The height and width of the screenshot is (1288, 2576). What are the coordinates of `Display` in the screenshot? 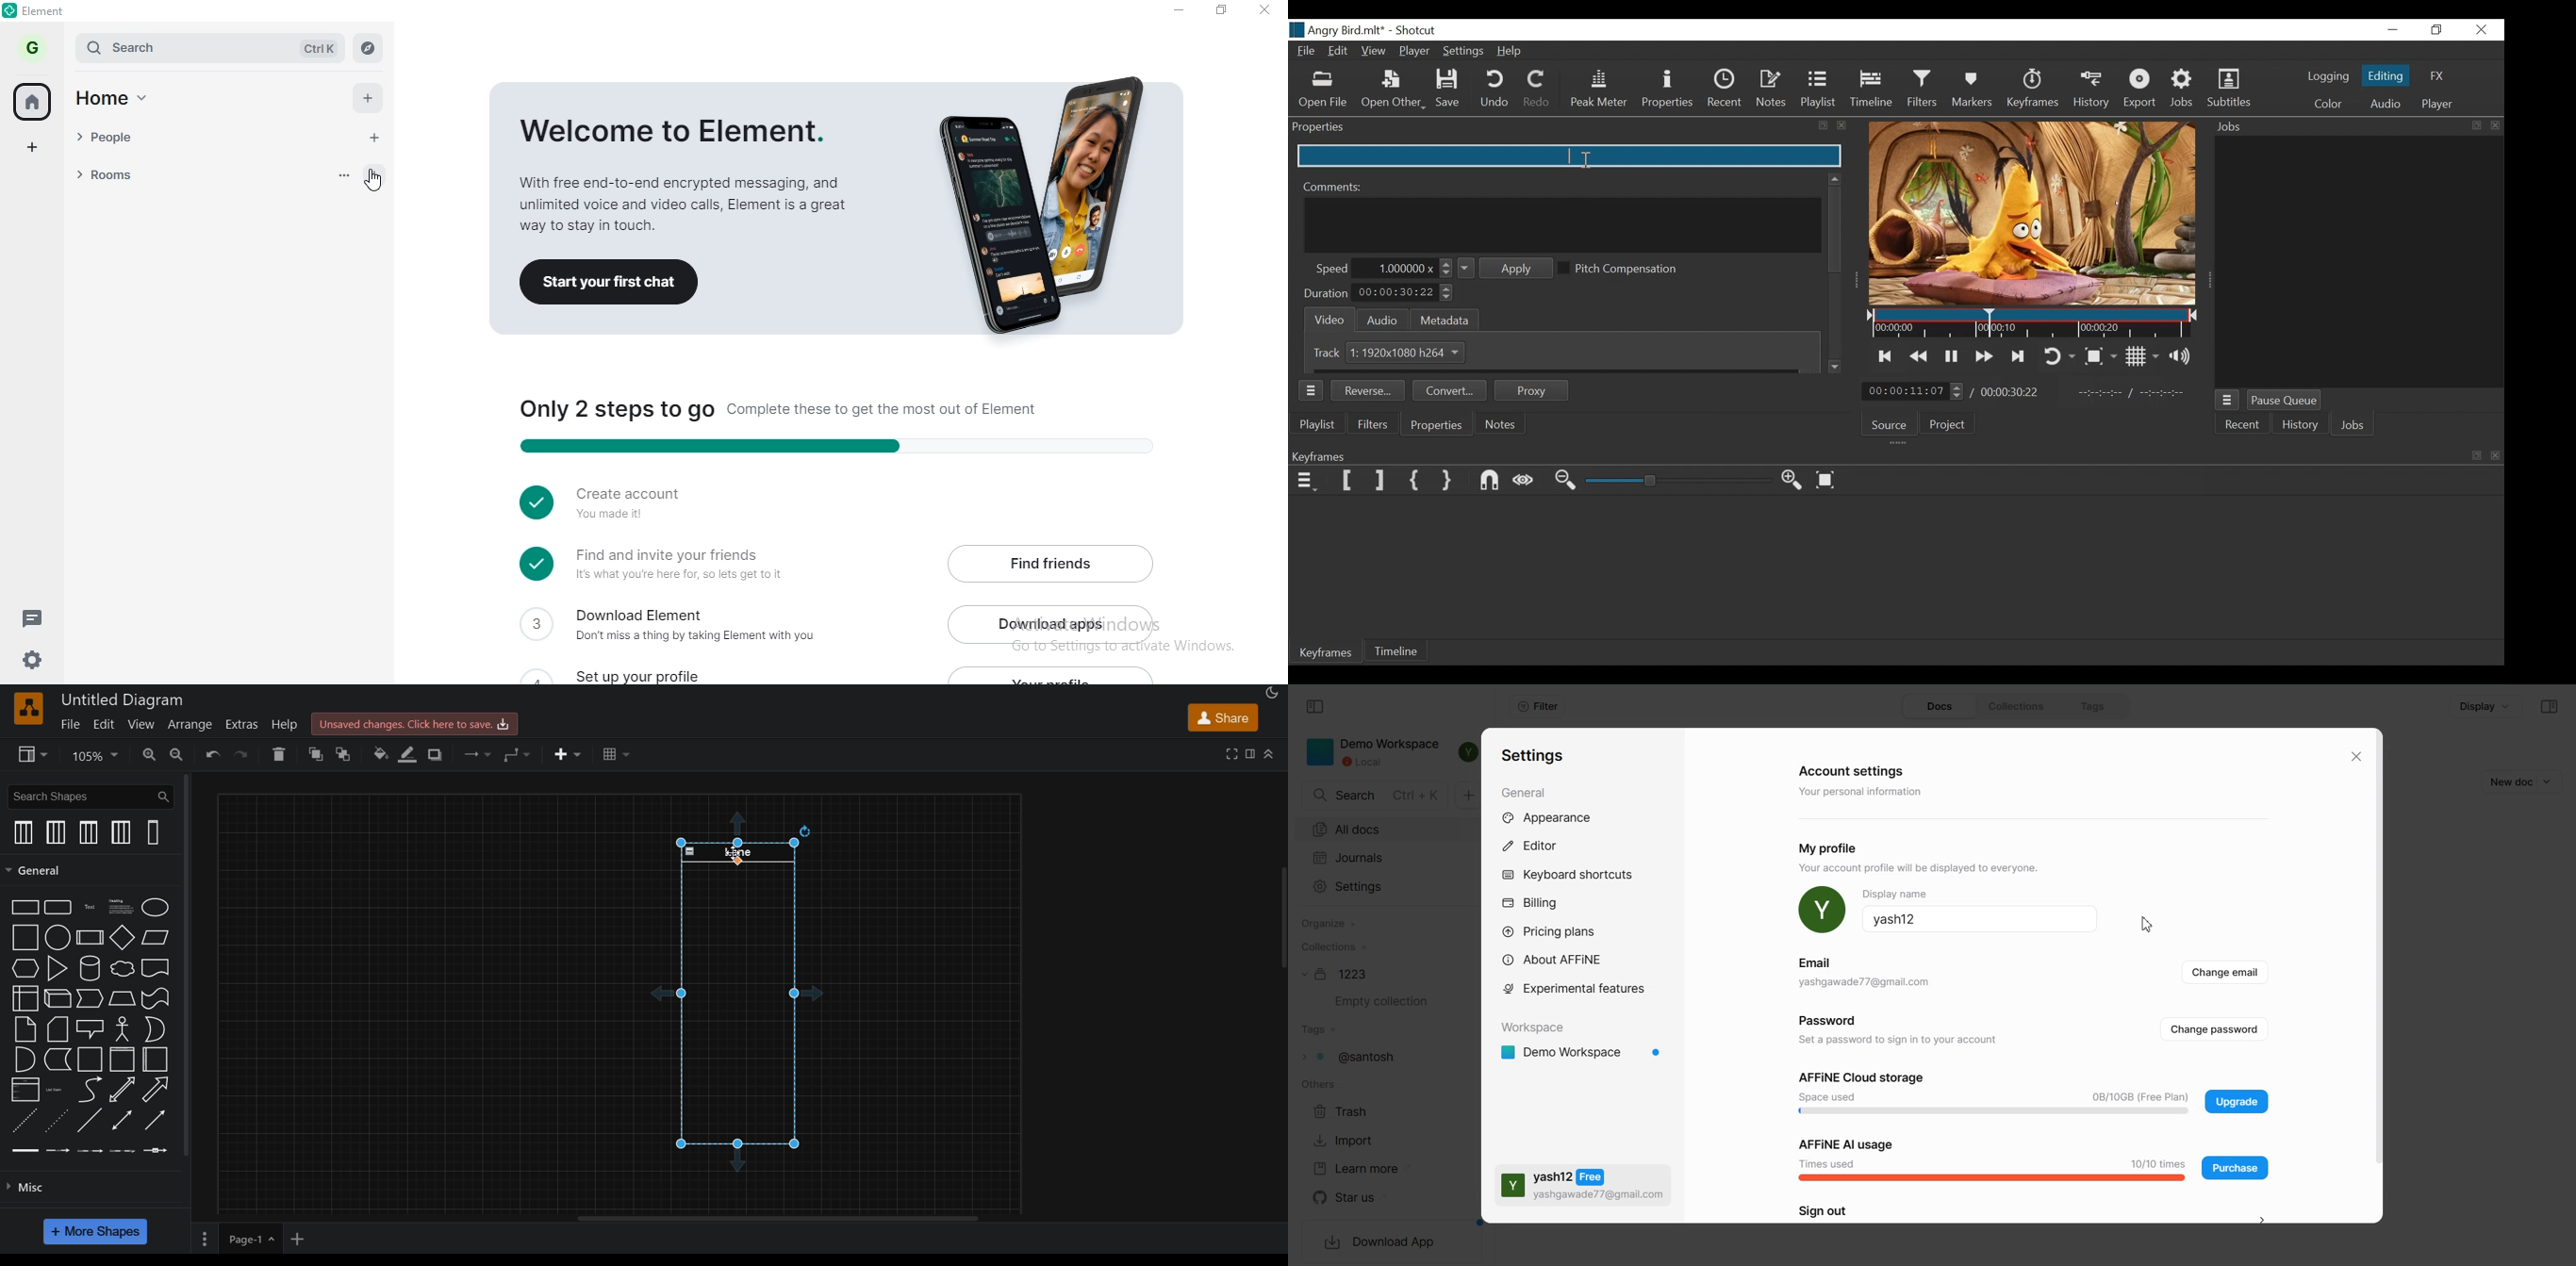 It's located at (2485, 705).